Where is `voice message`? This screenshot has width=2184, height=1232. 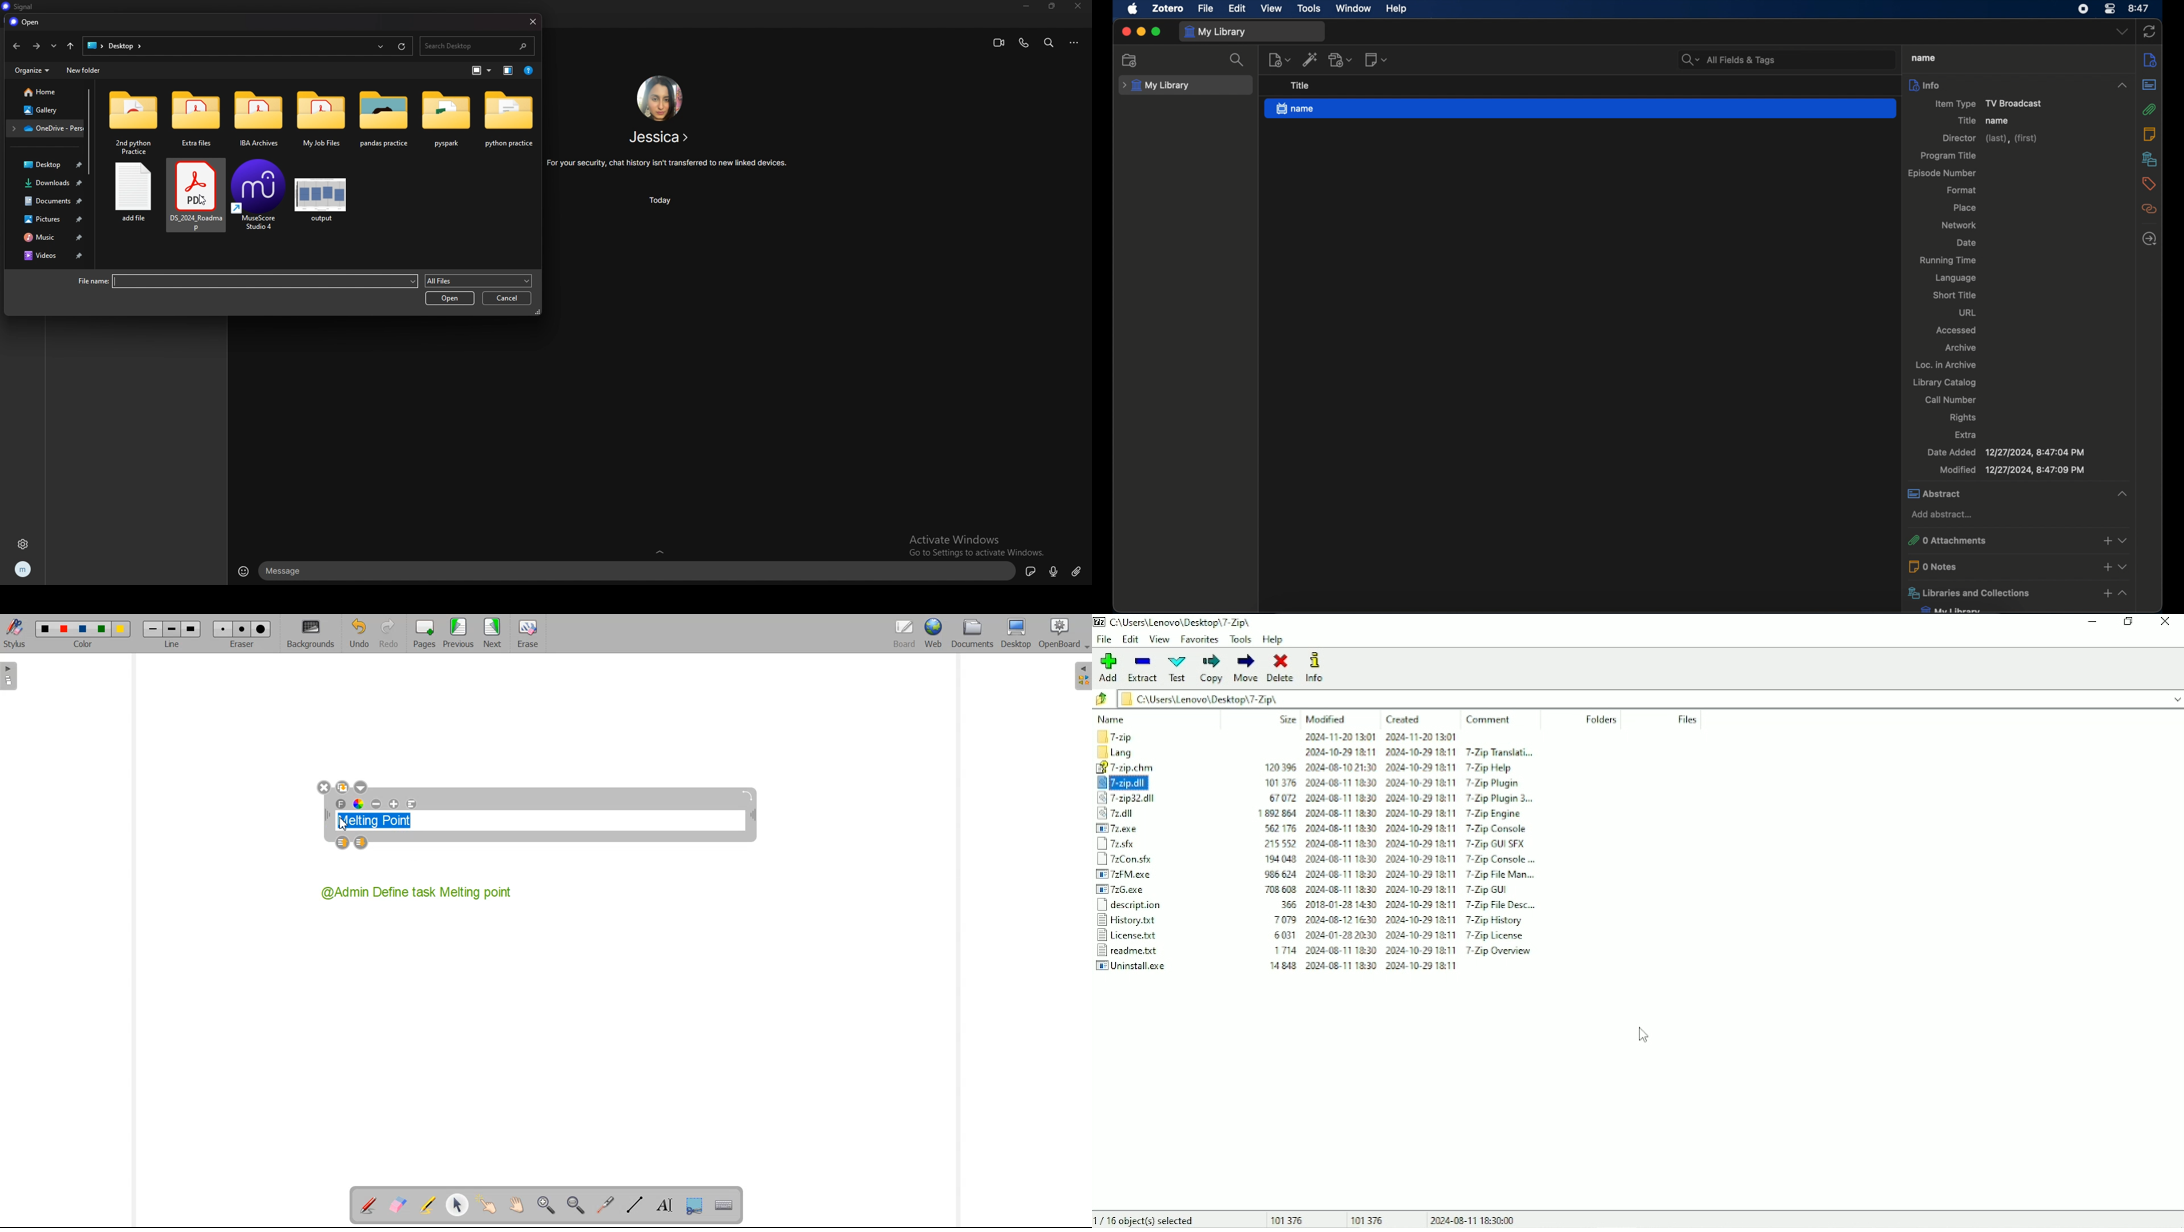
voice message is located at coordinates (1053, 573).